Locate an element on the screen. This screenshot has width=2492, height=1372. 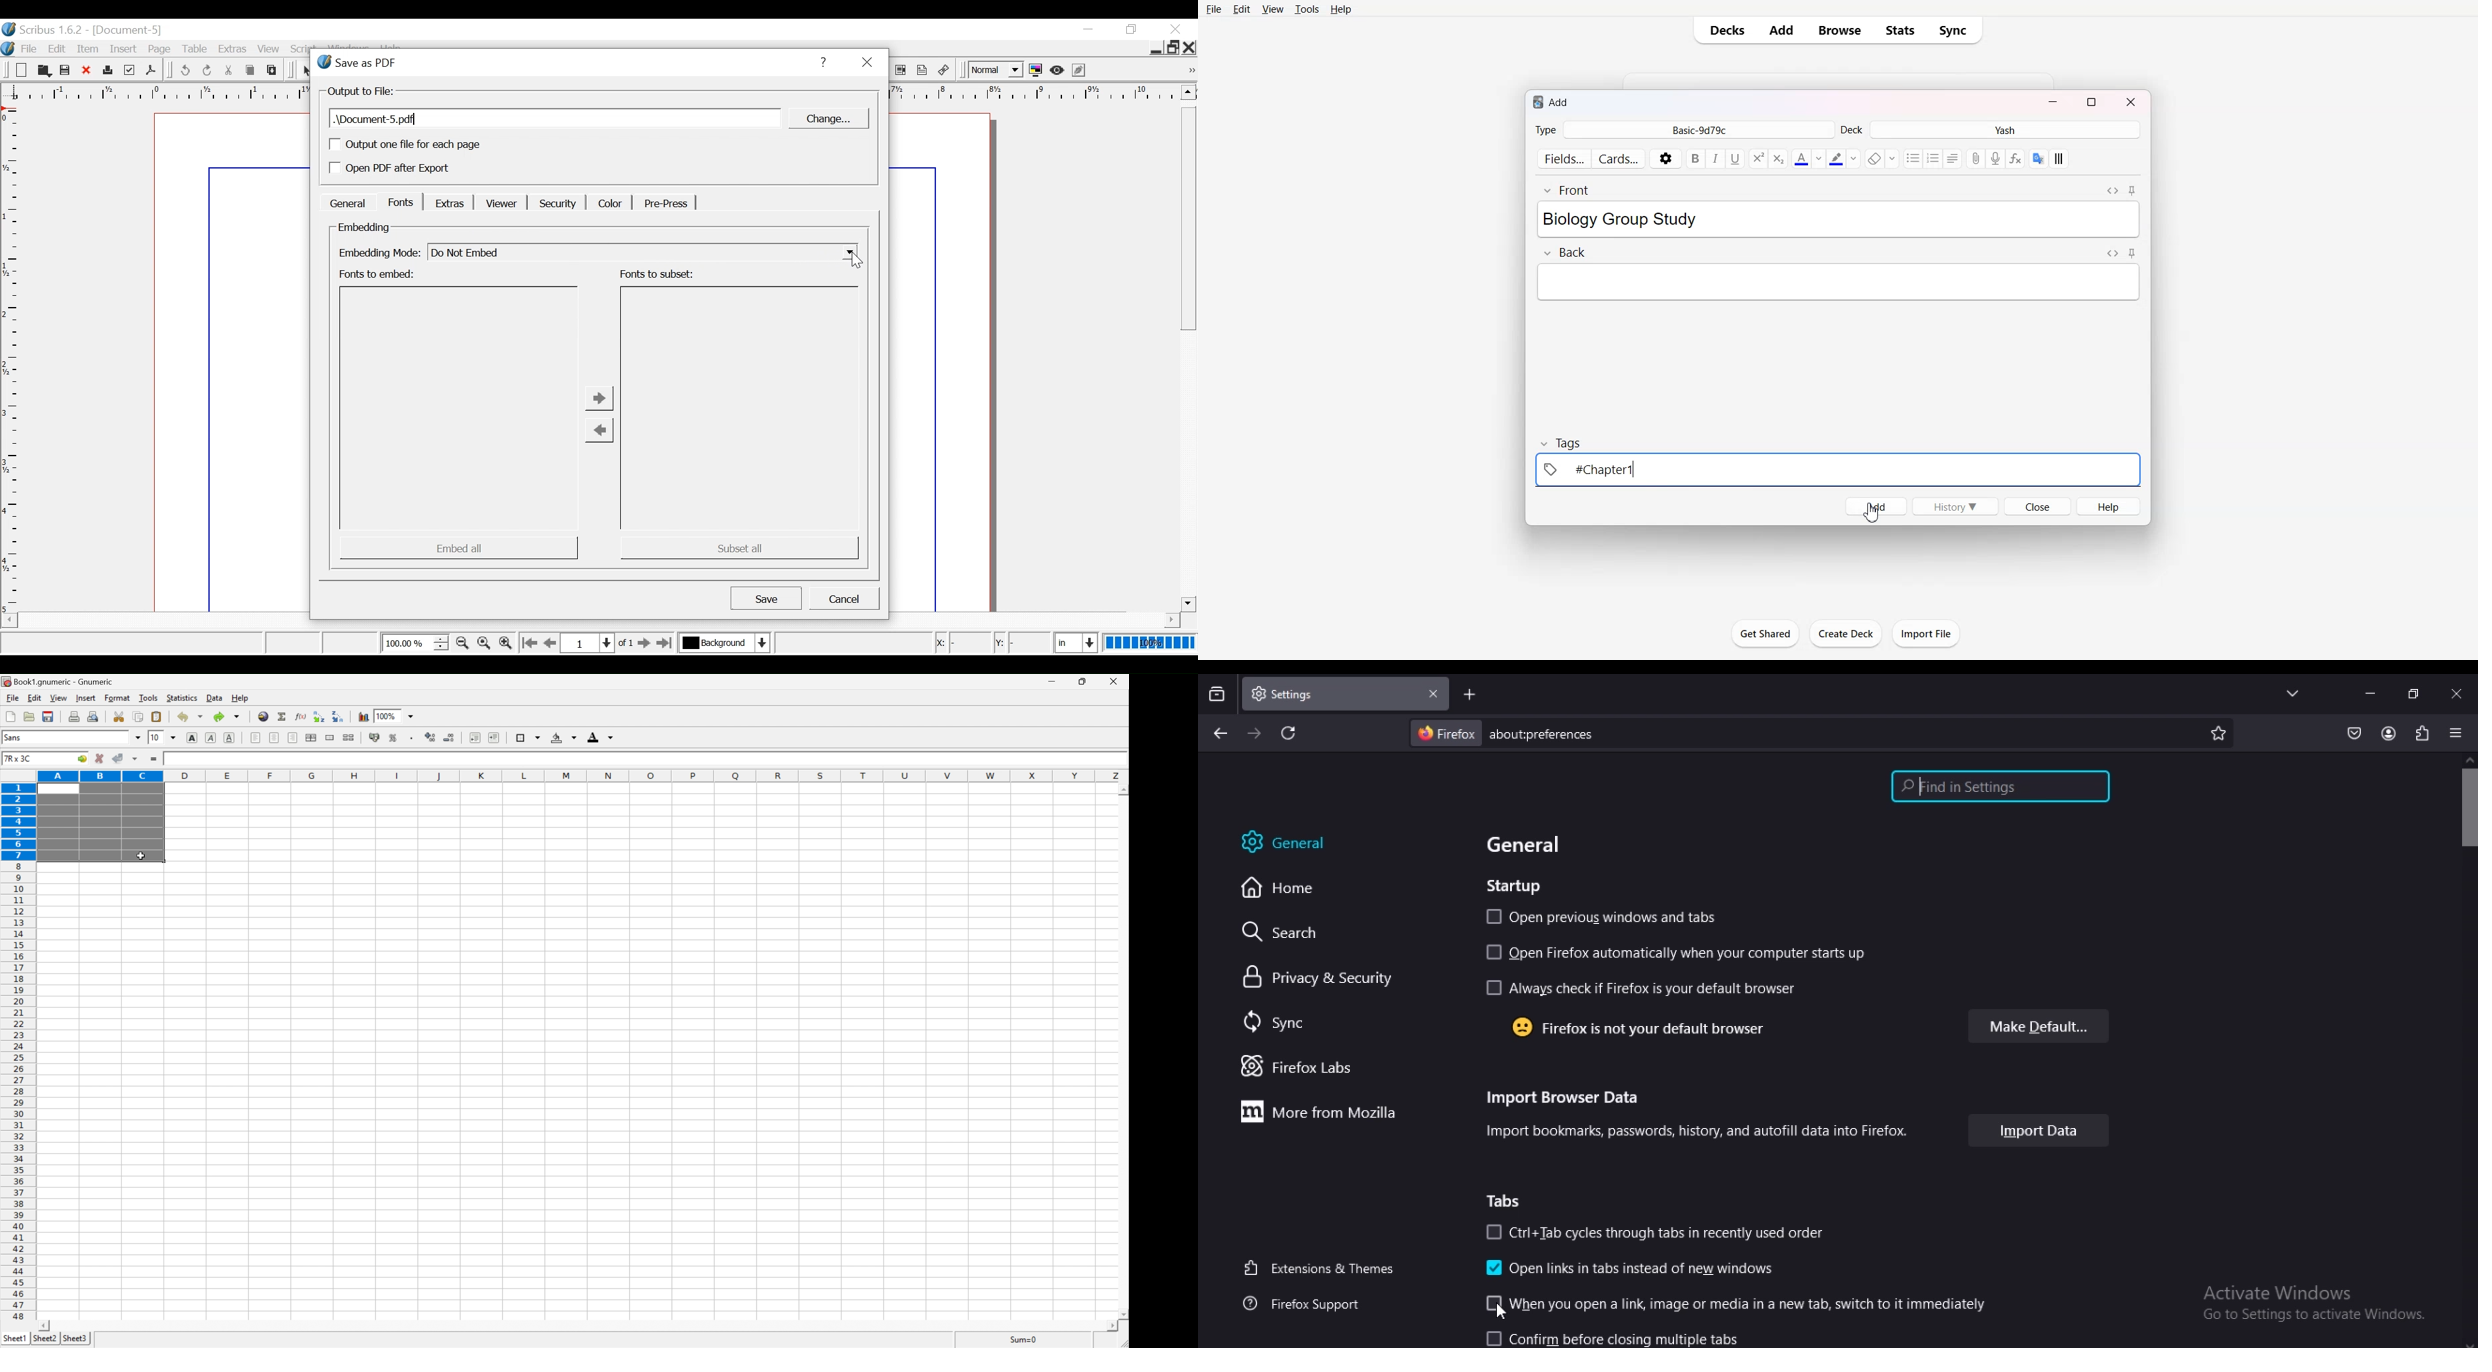
Minimize is located at coordinates (2053, 101).